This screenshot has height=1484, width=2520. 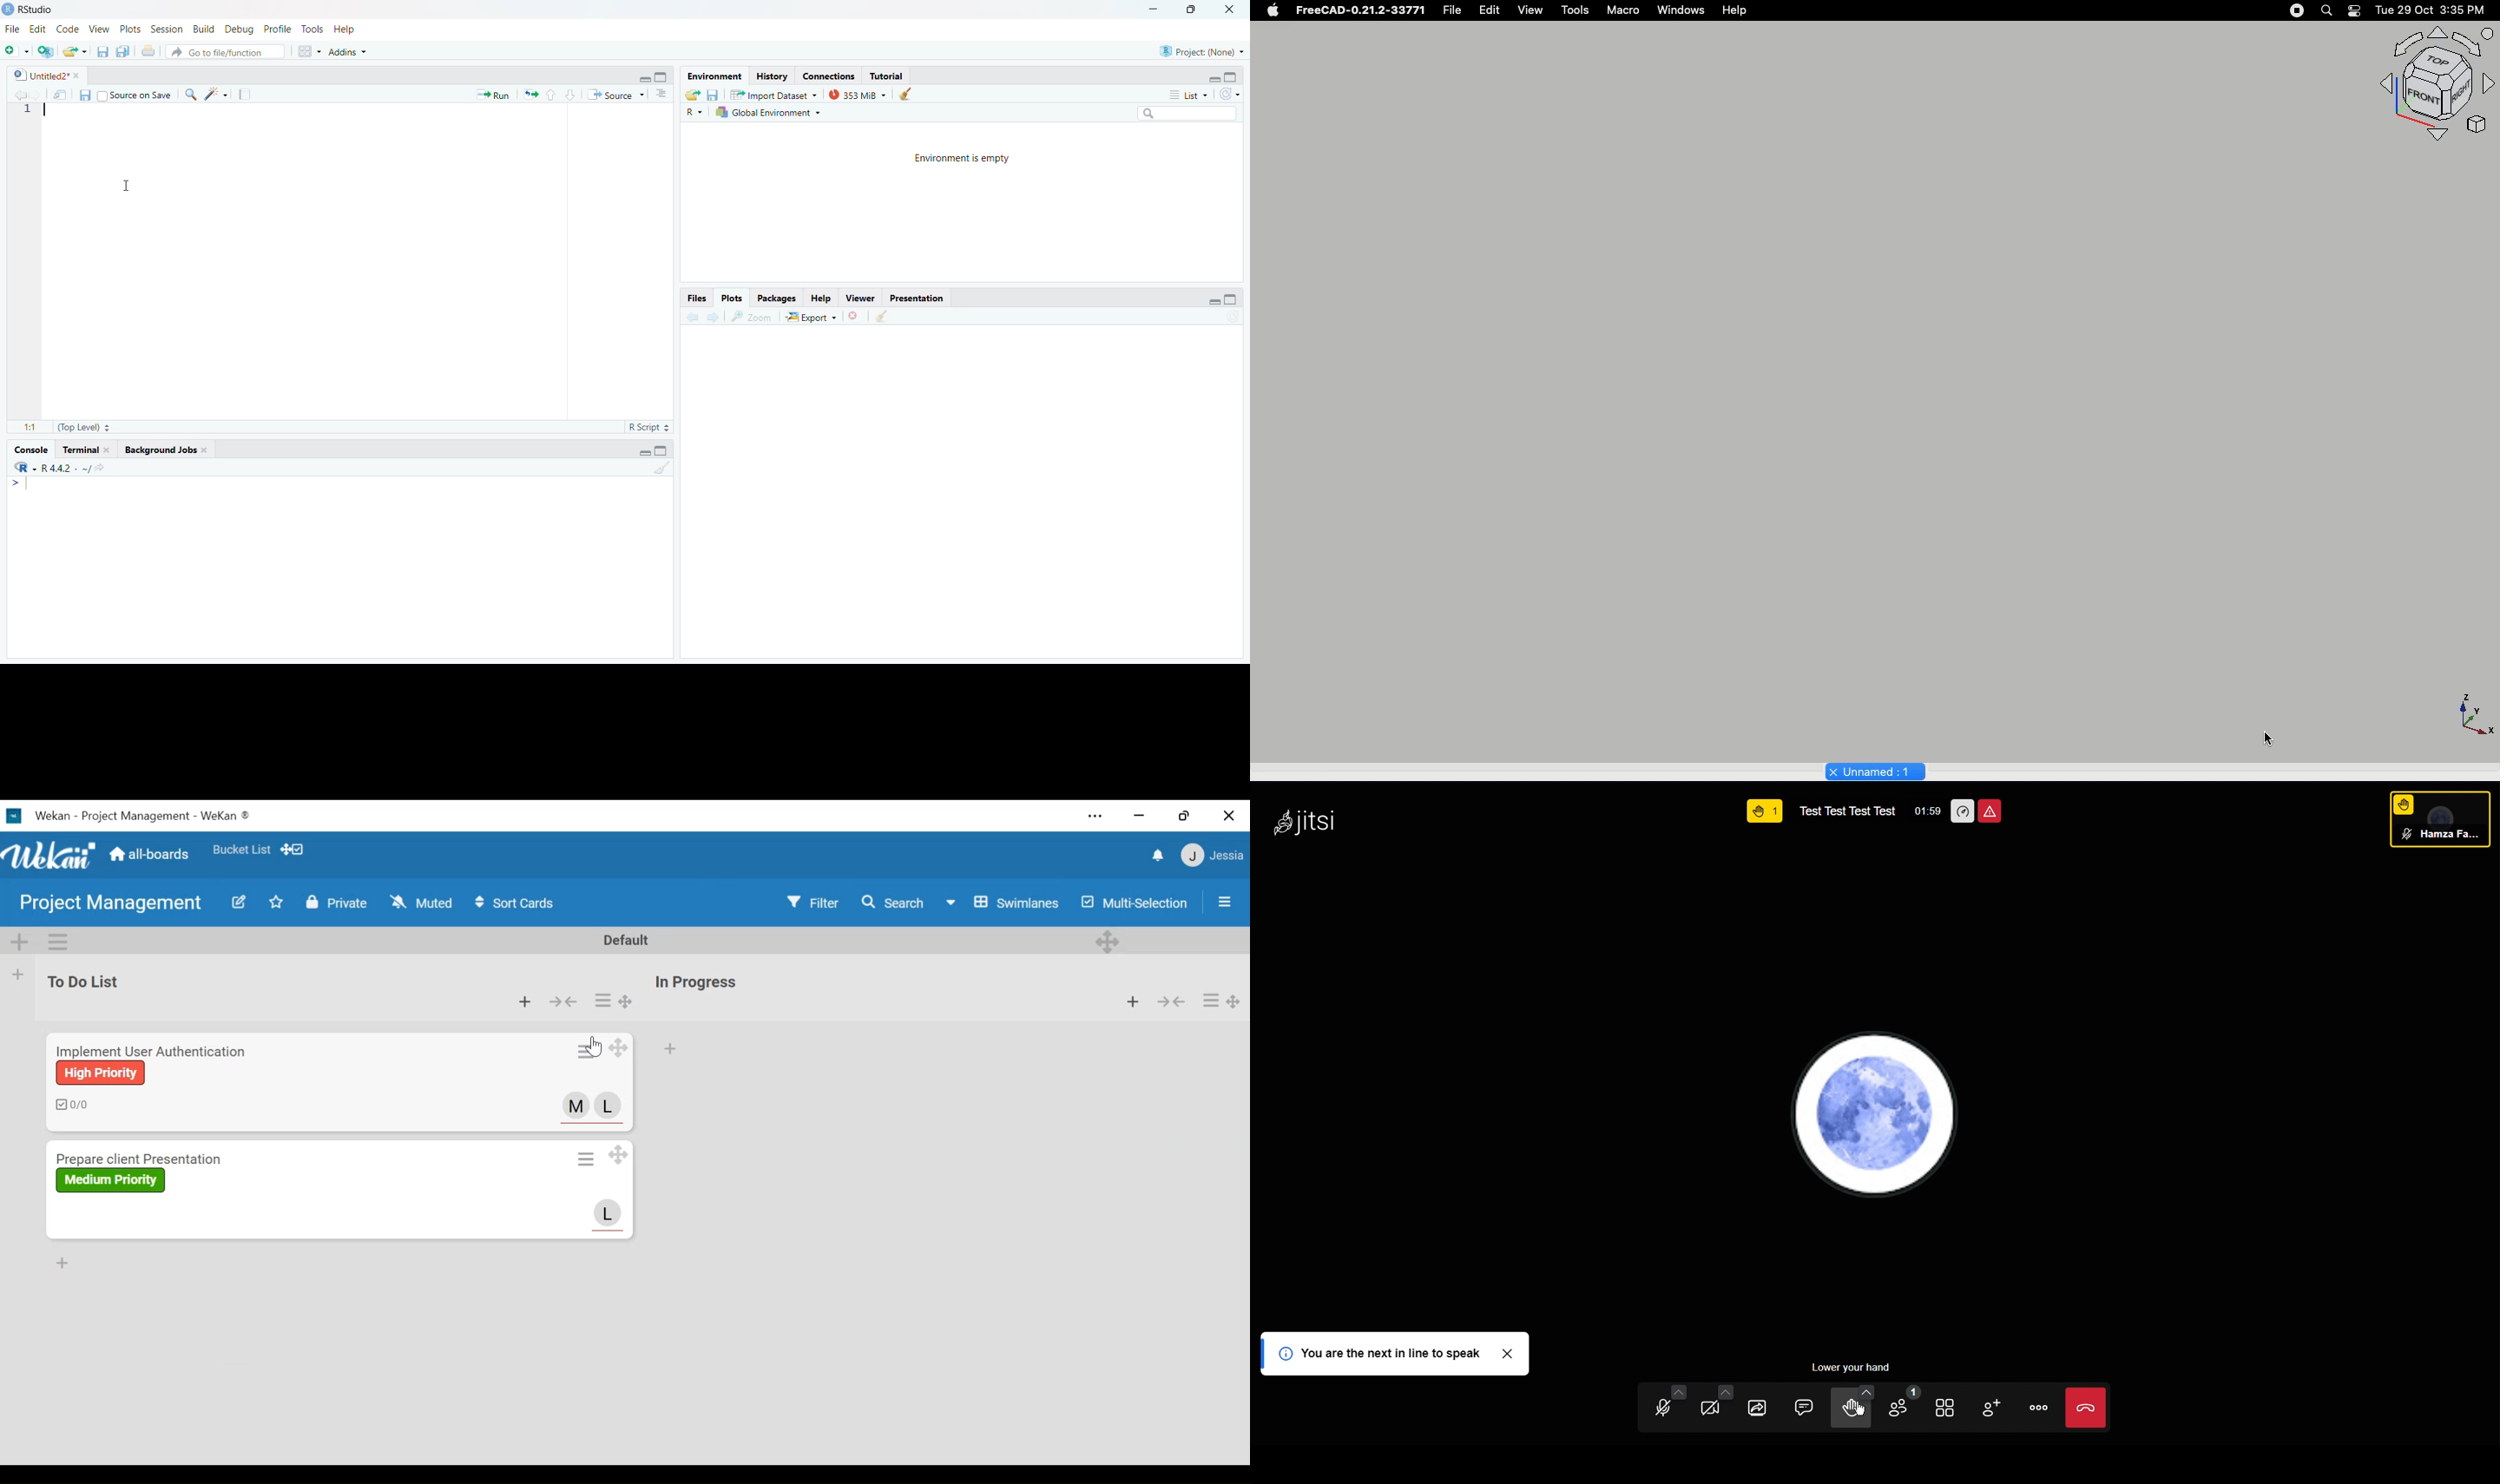 I want to click on Muted, so click(x=421, y=903).